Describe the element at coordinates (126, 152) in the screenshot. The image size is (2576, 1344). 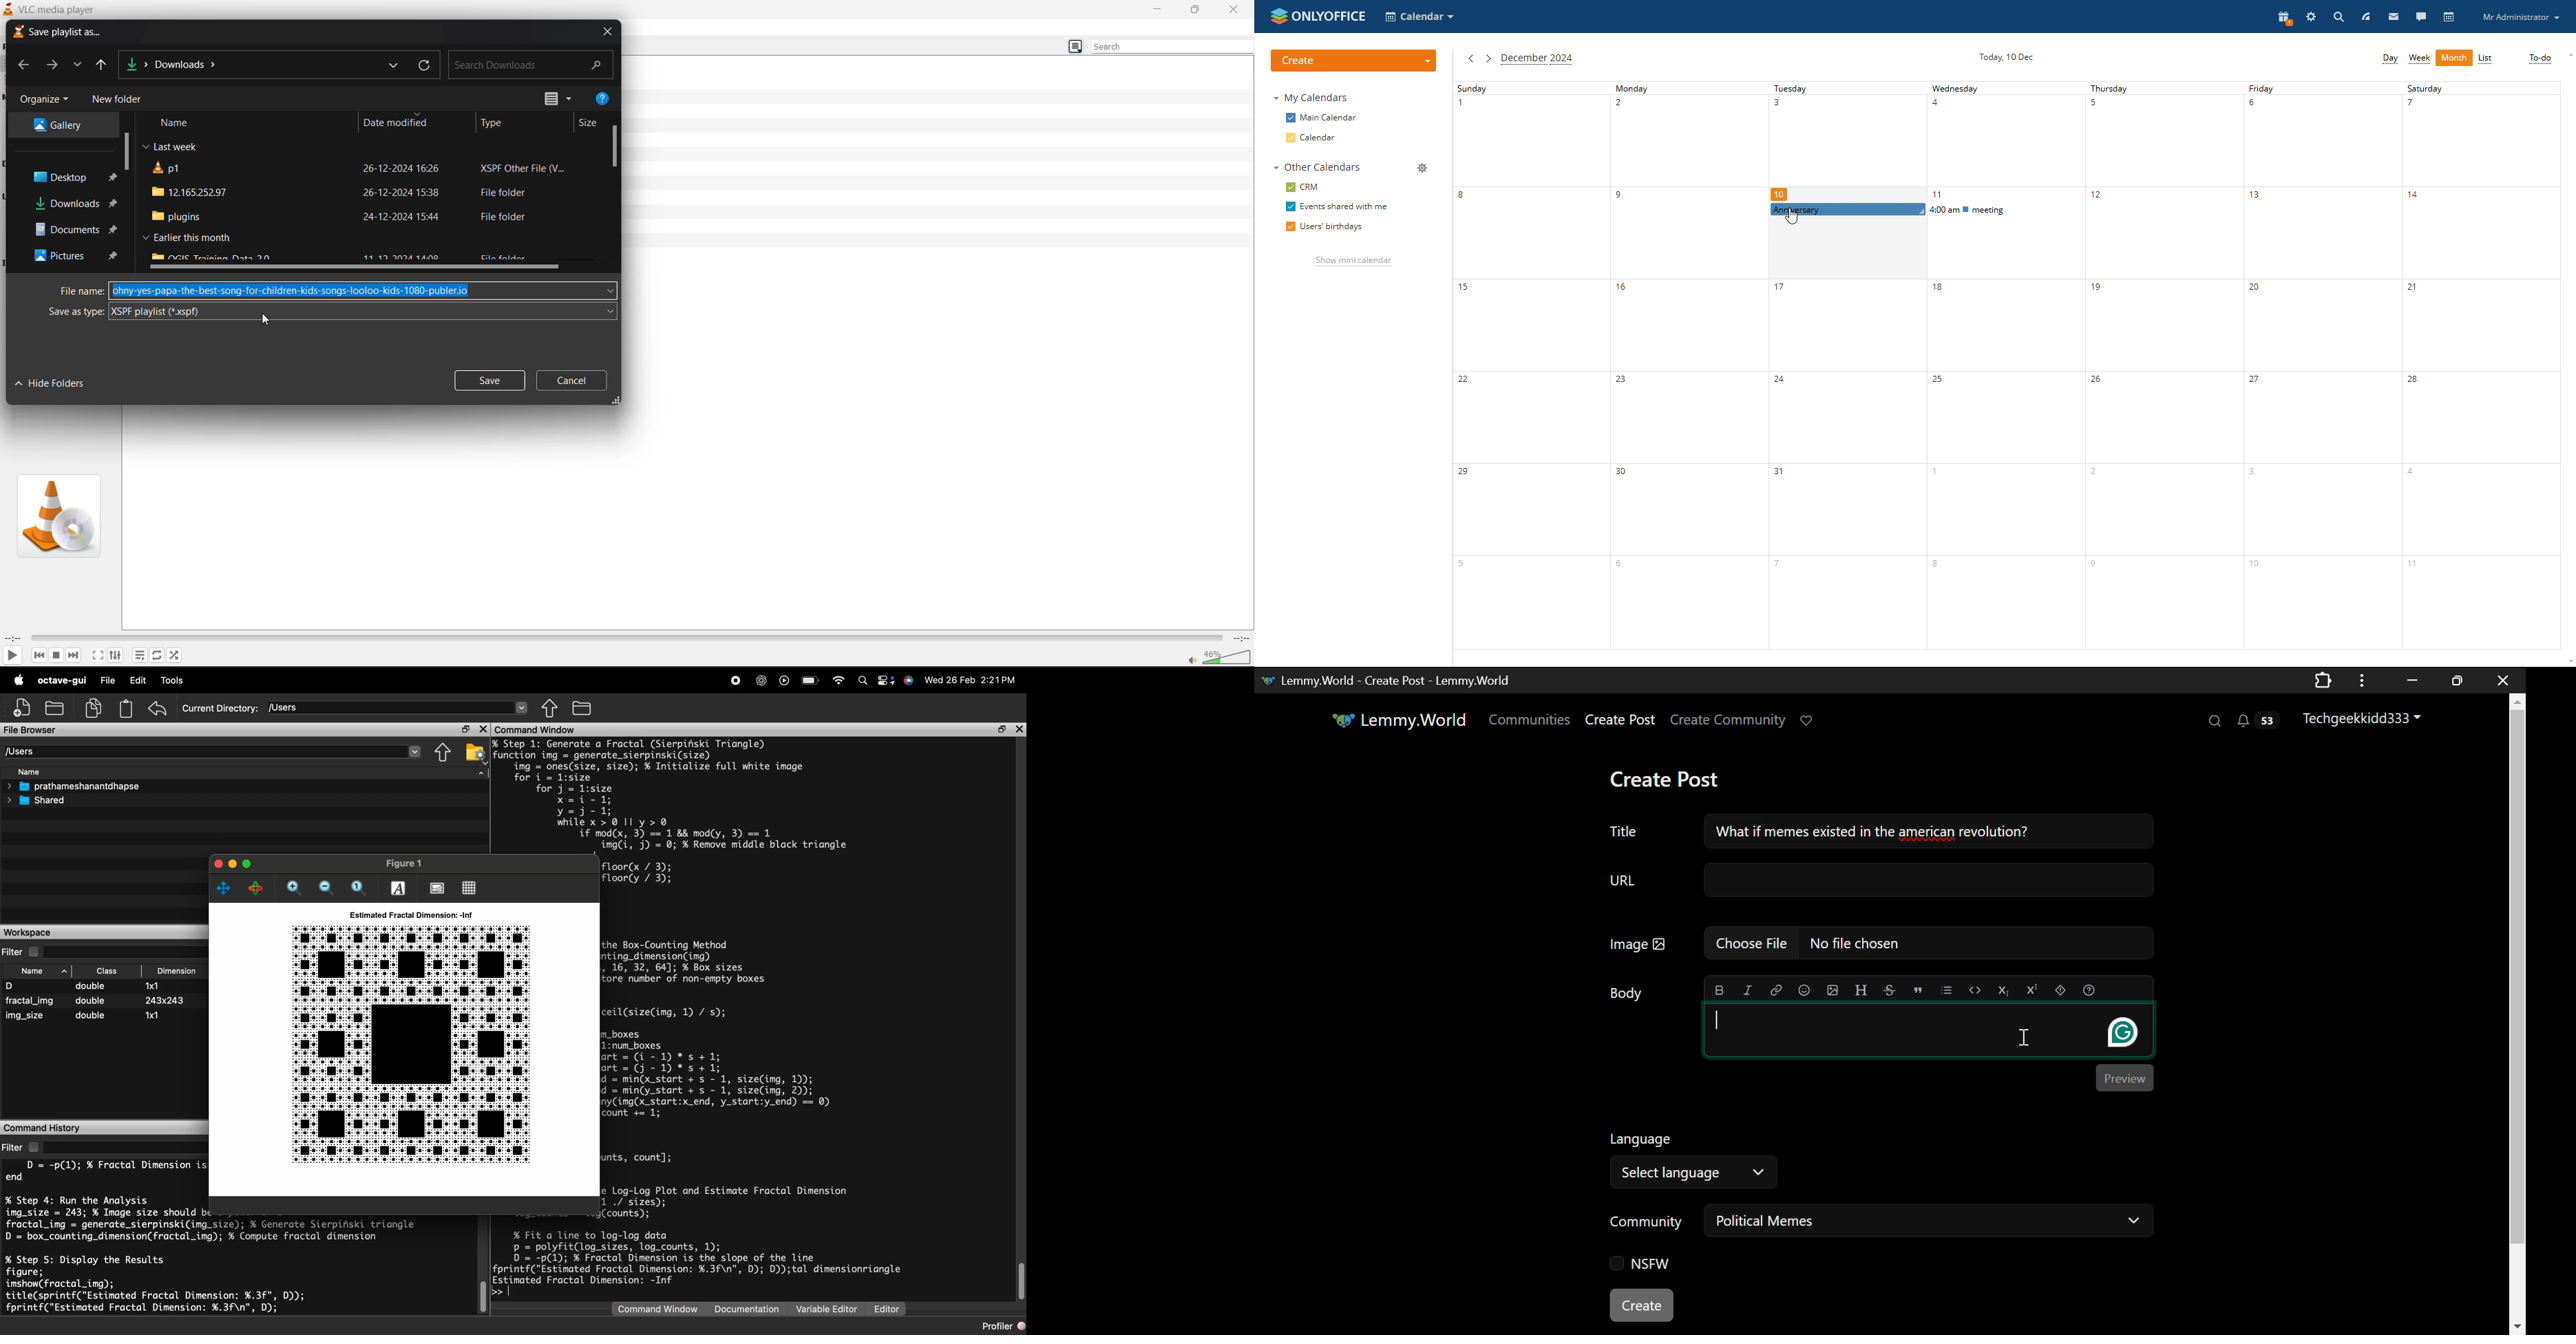
I see `vertical scroll bar` at that location.